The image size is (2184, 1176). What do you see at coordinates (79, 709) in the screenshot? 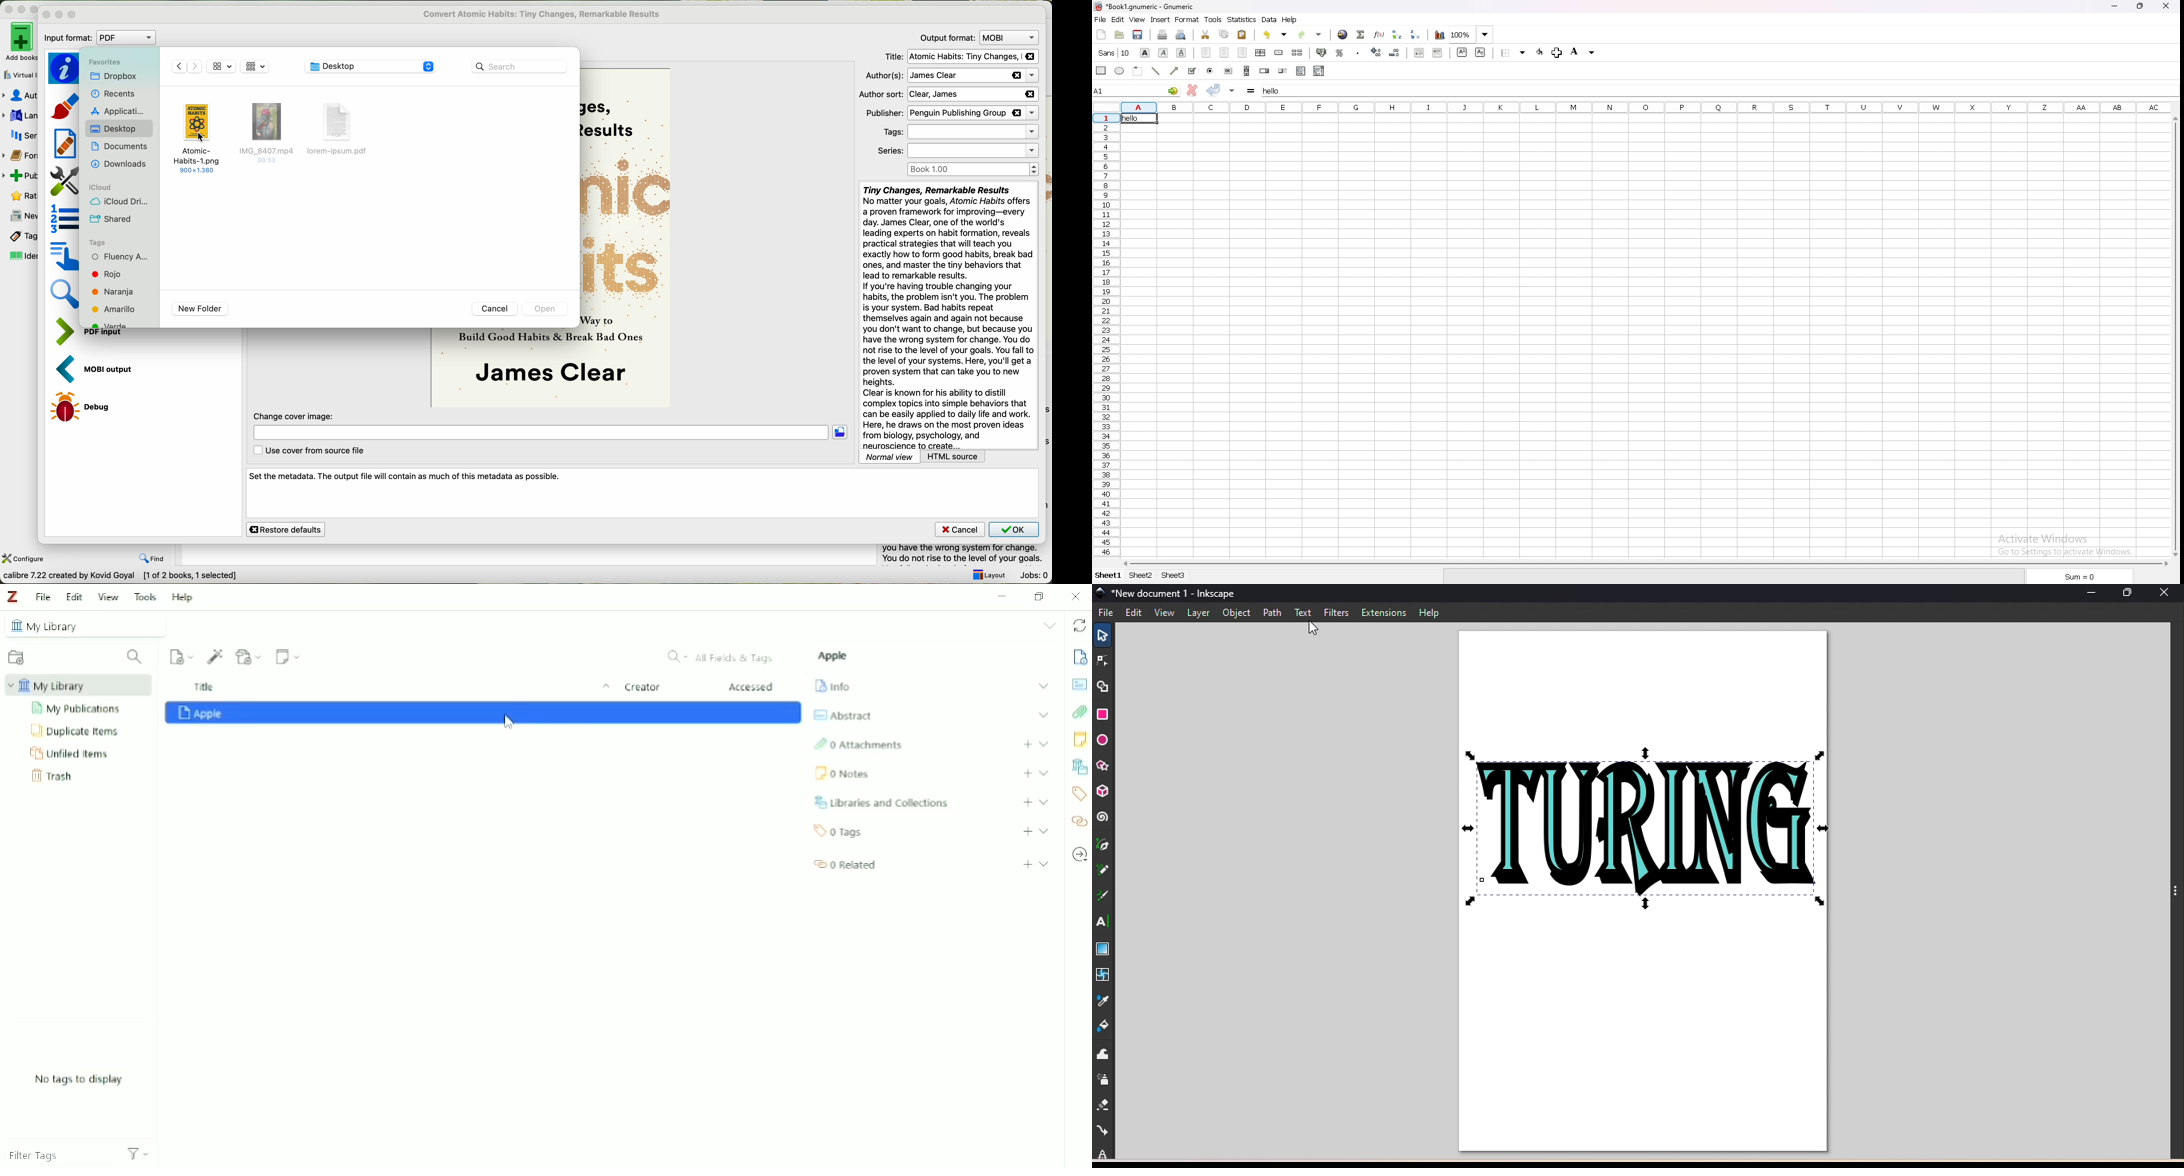
I see `My Publications` at bounding box center [79, 709].